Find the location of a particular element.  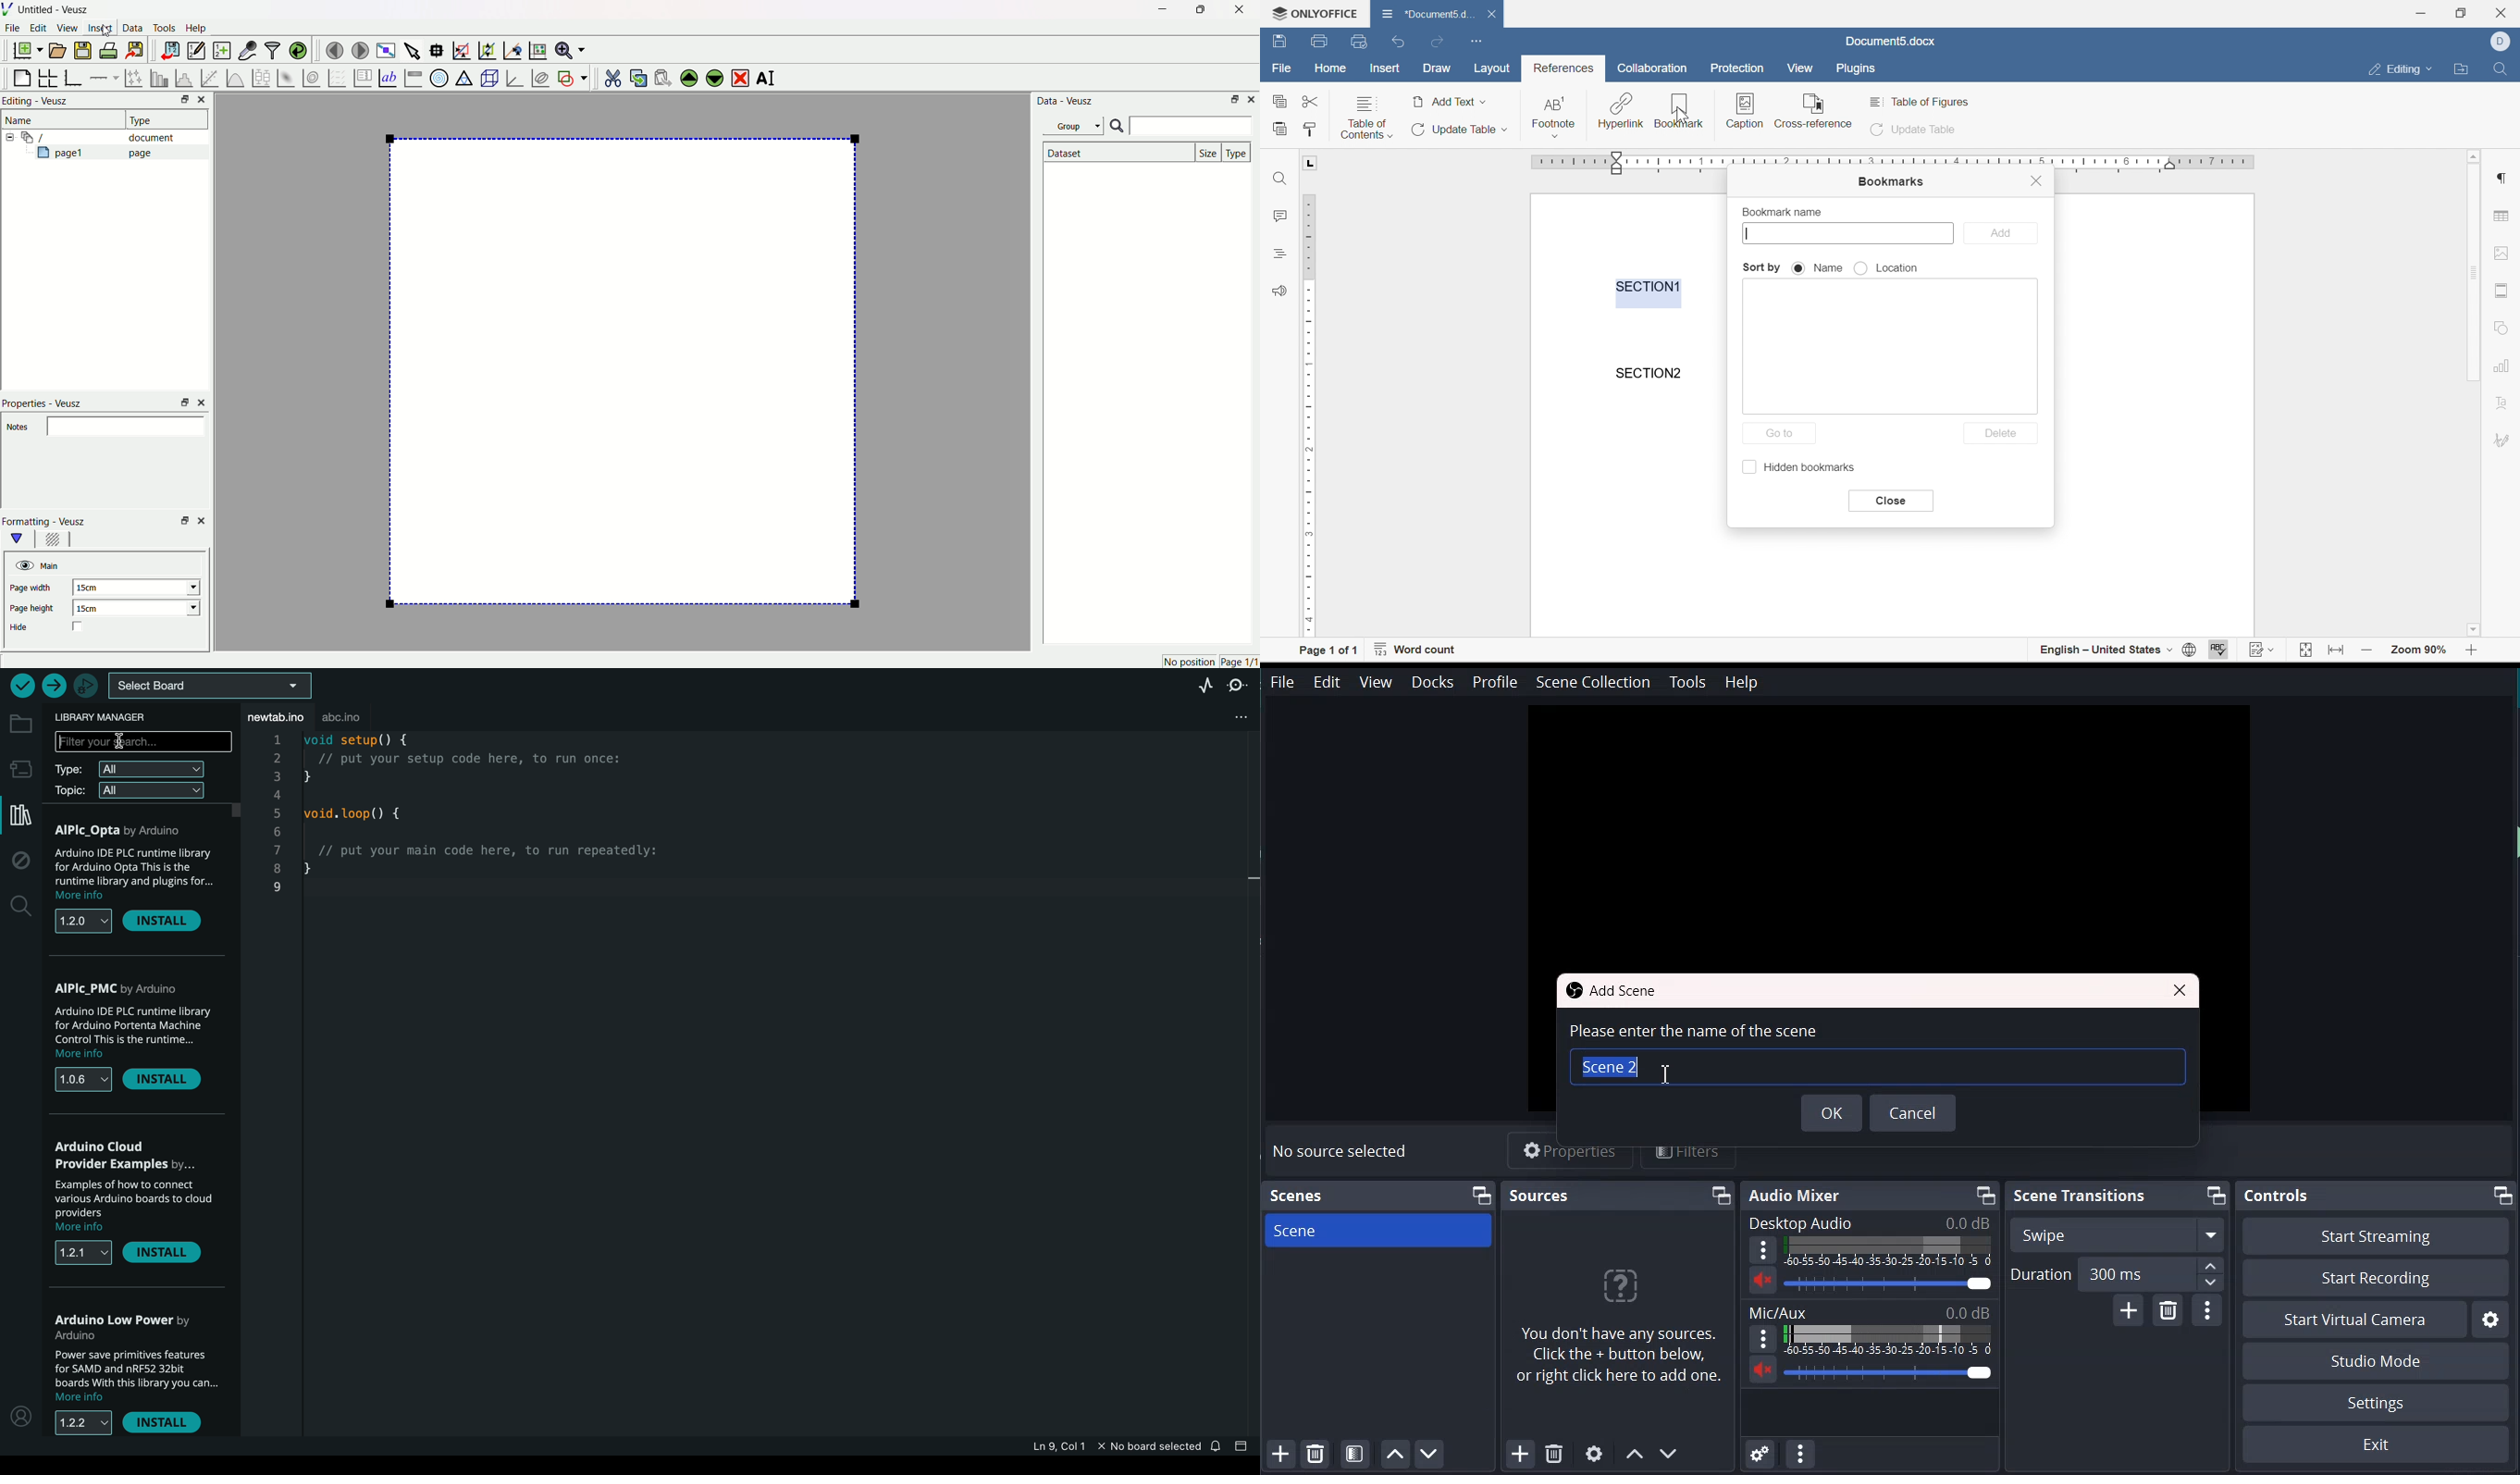

Remove Selected Source is located at coordinates (1553, 1455).